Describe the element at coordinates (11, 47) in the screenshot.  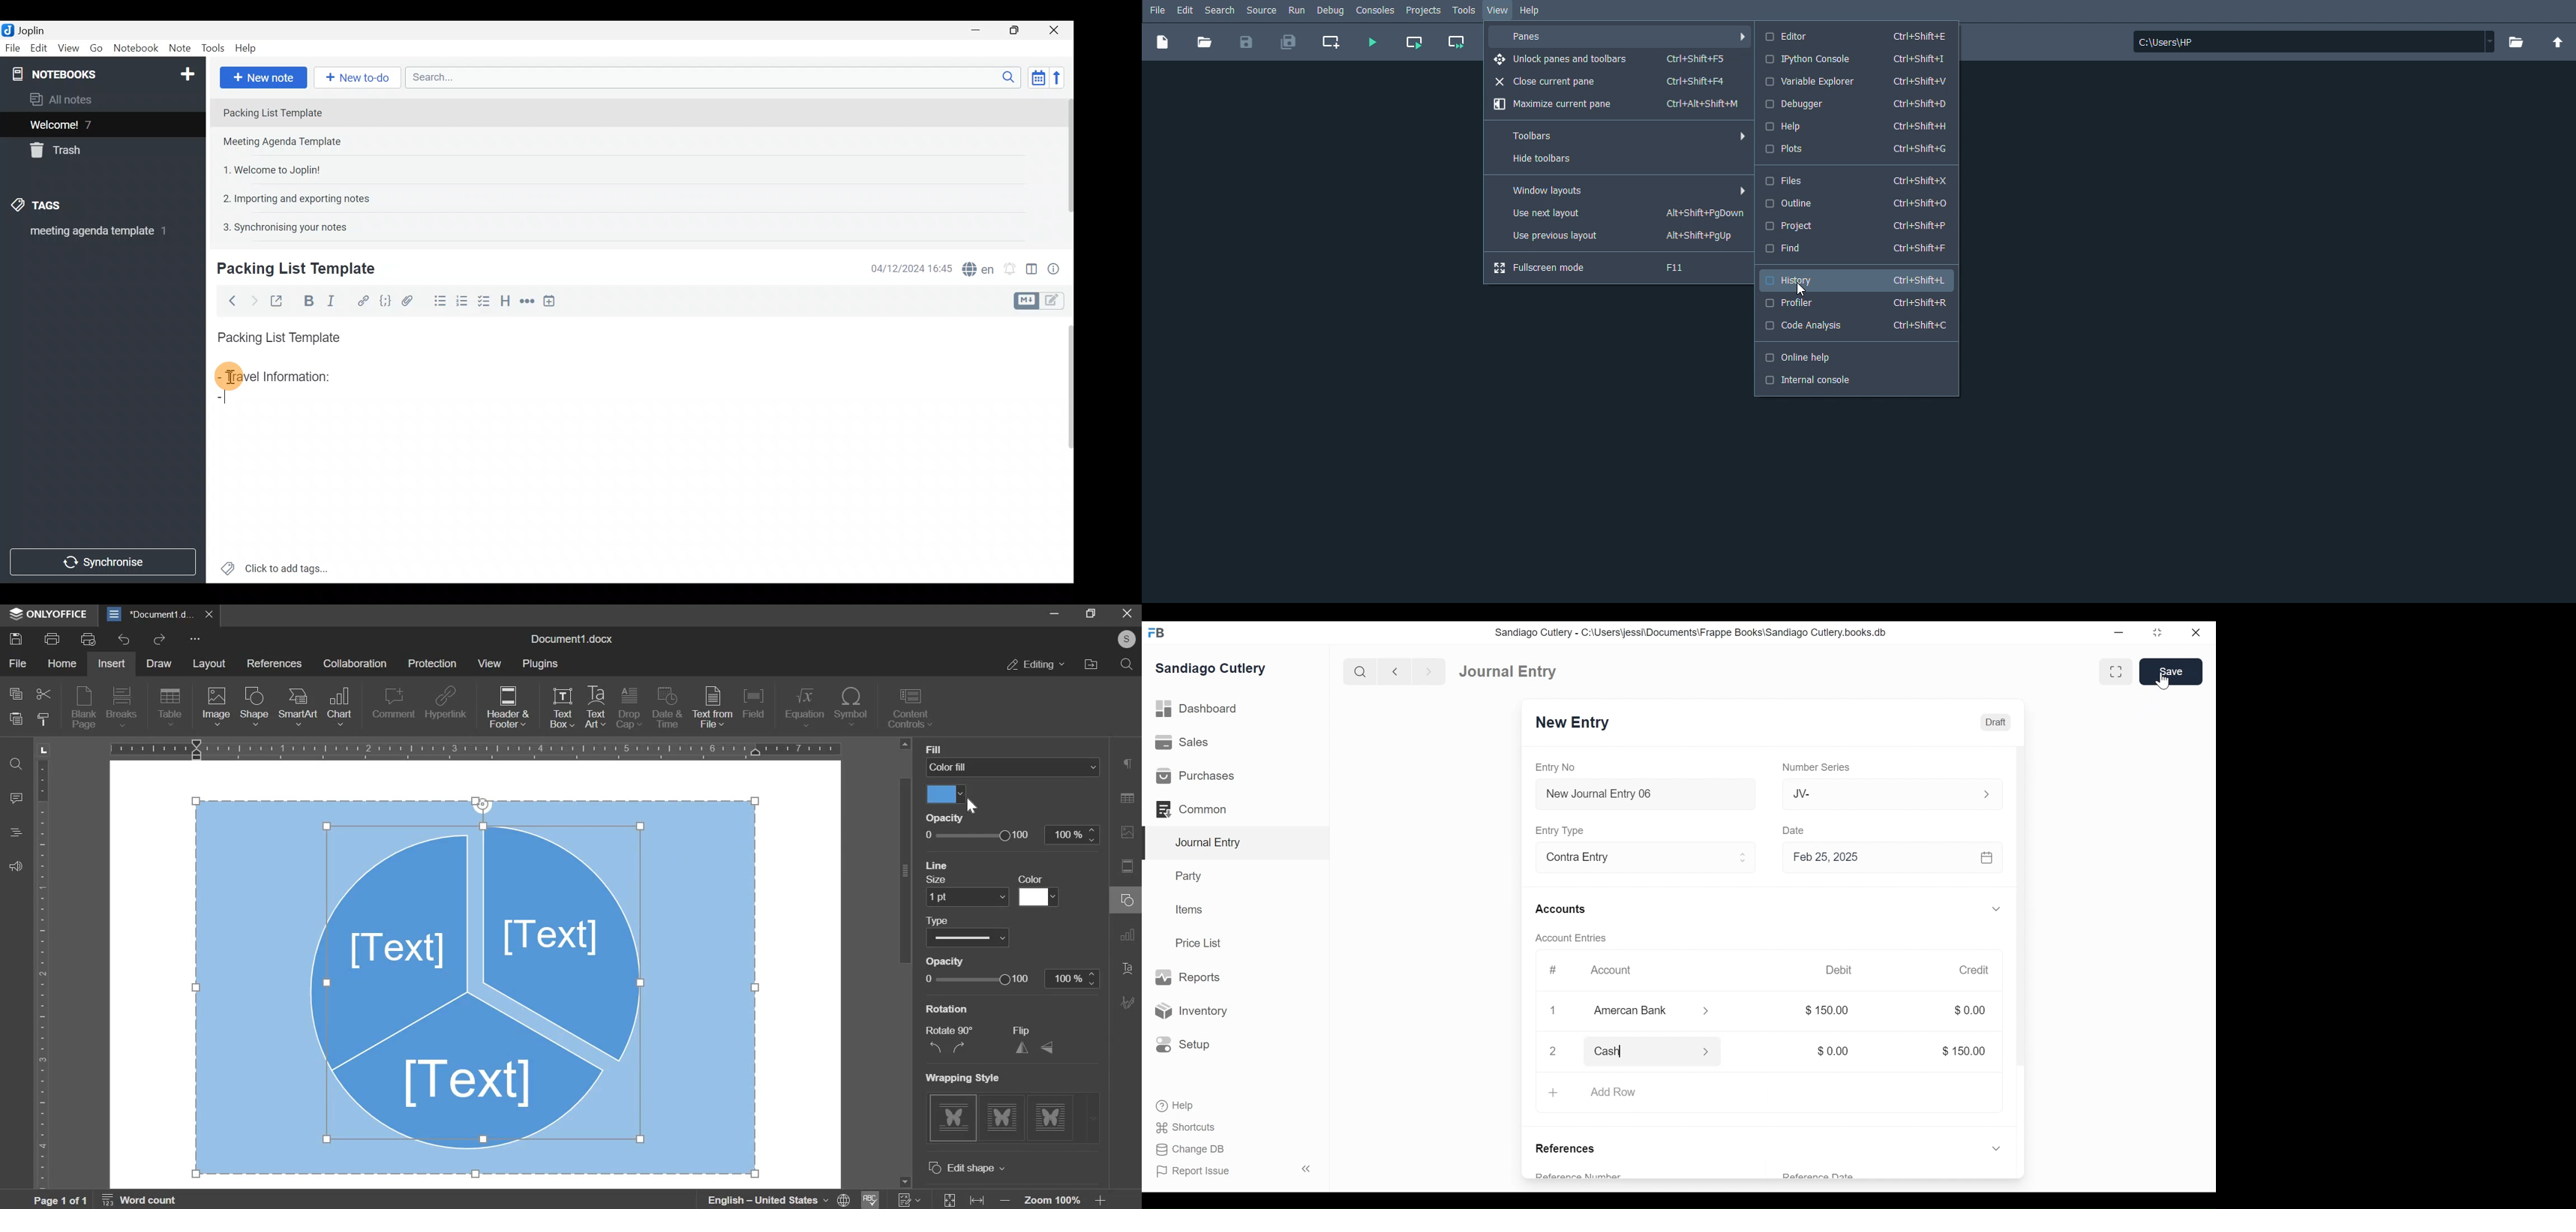
I see `File` at that location.